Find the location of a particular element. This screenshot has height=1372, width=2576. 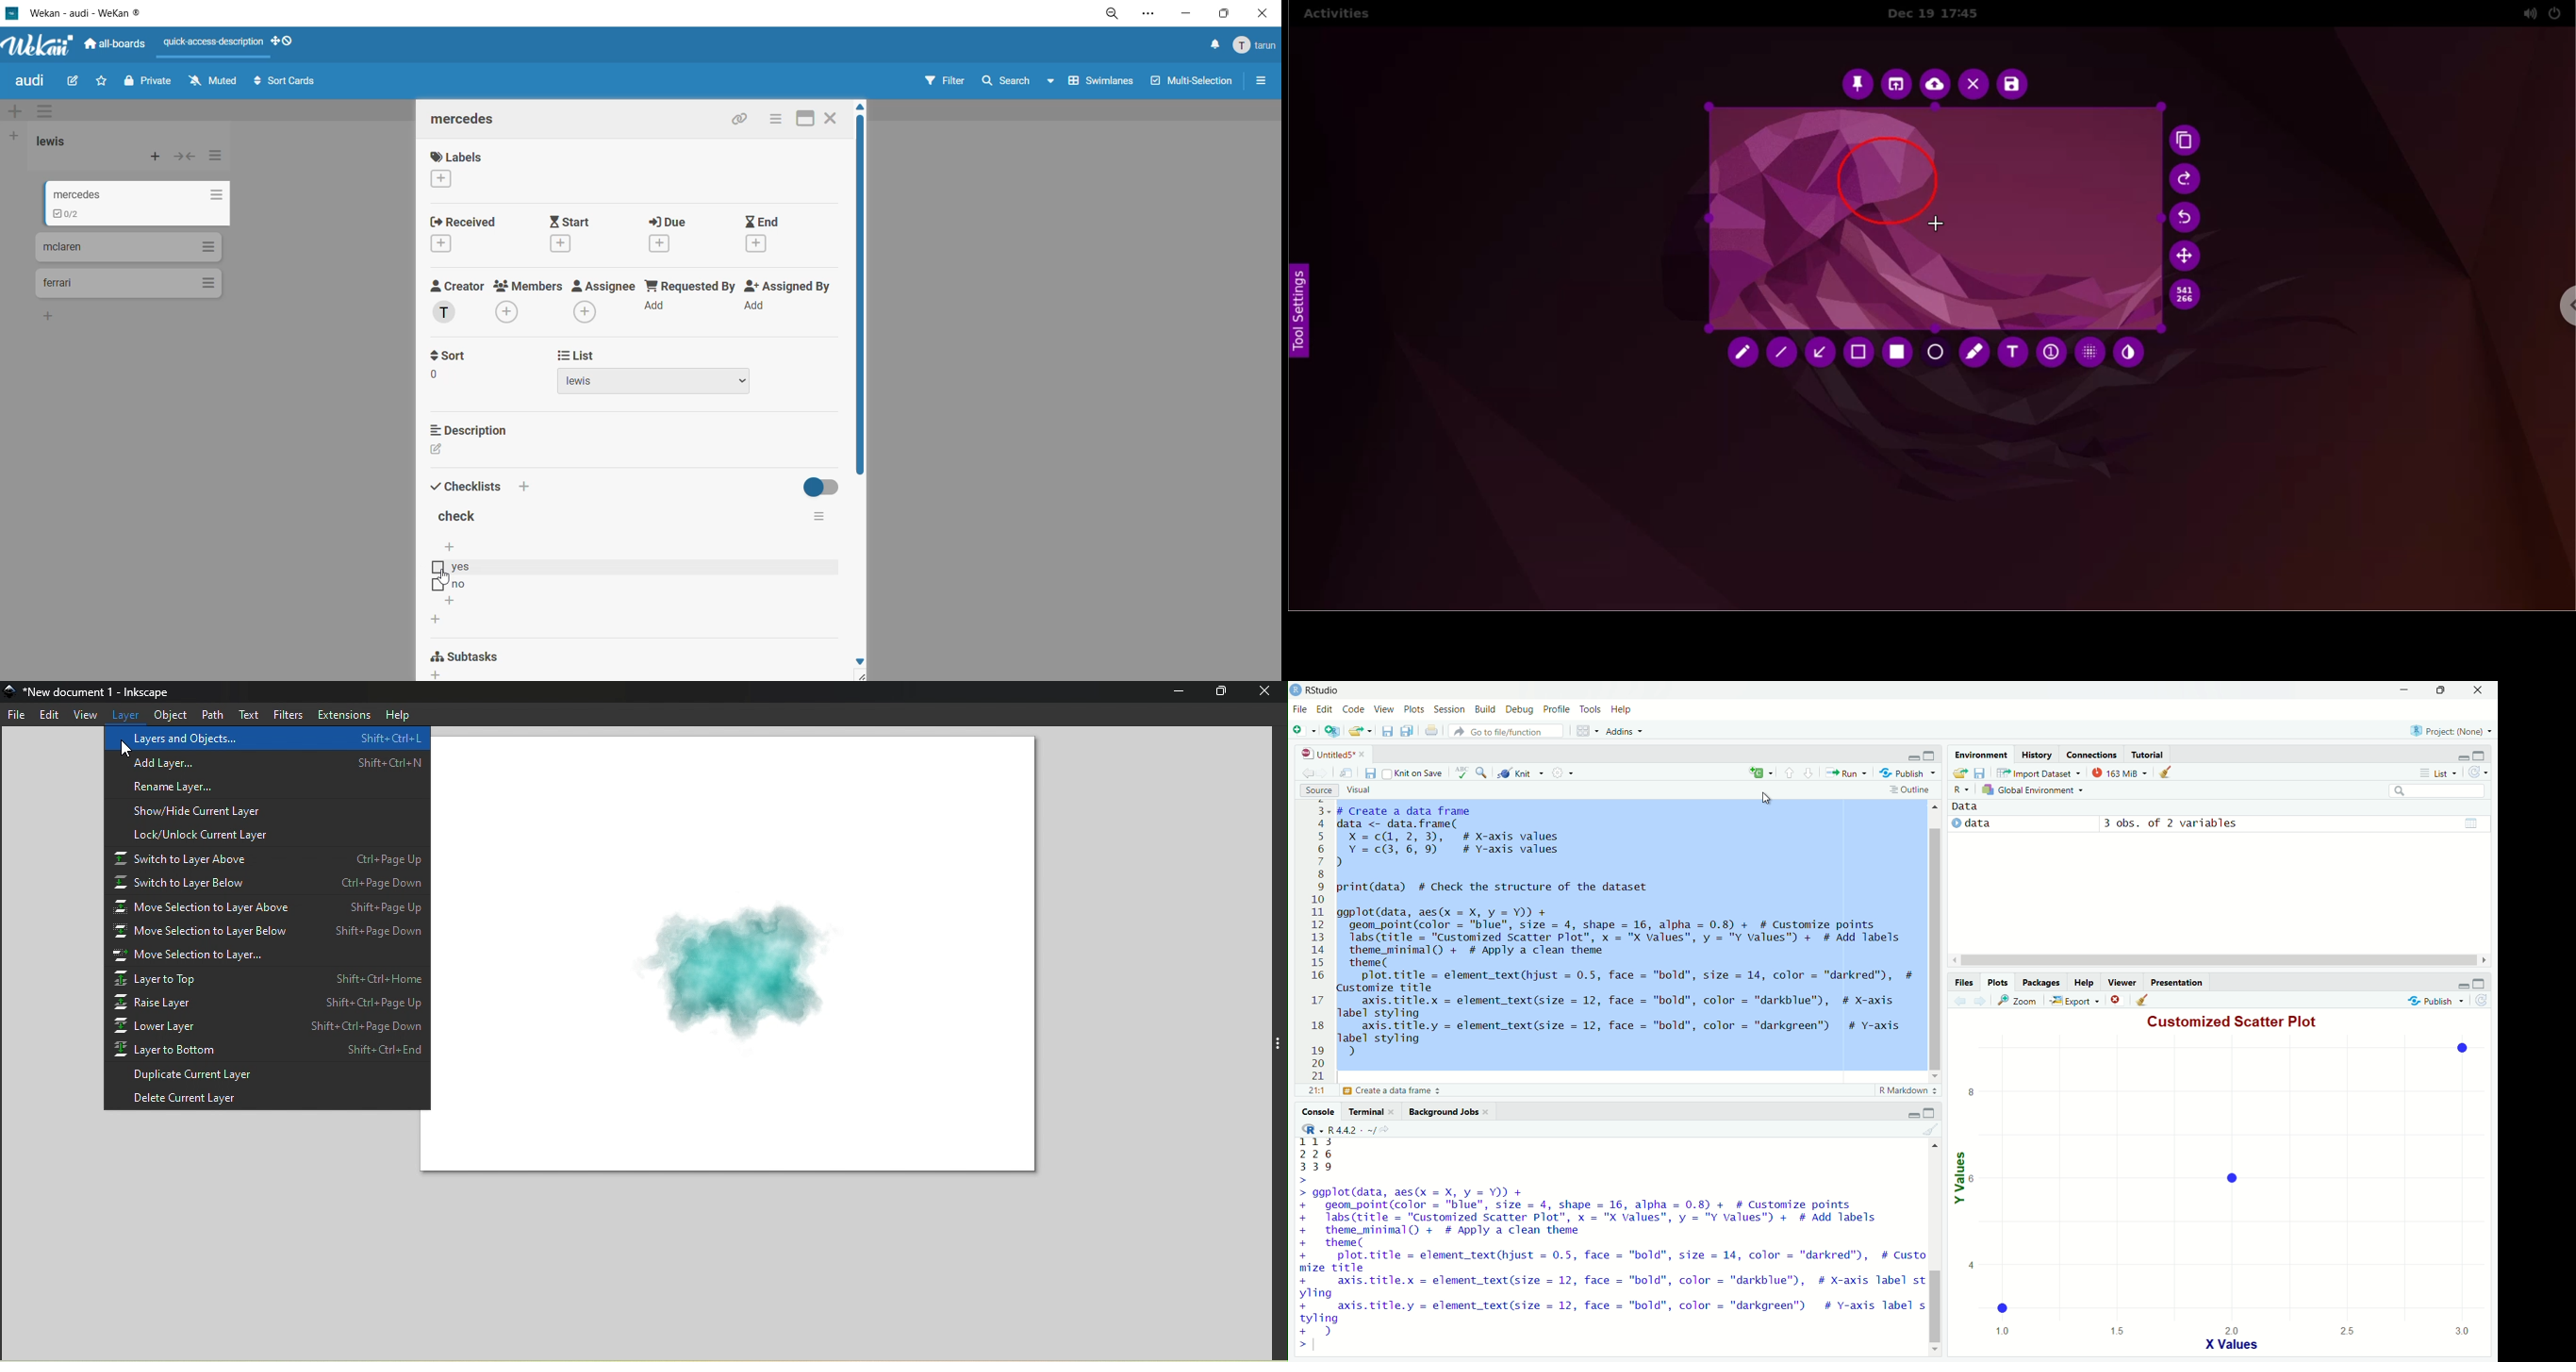

circle is located at coordinates (1886, 176).